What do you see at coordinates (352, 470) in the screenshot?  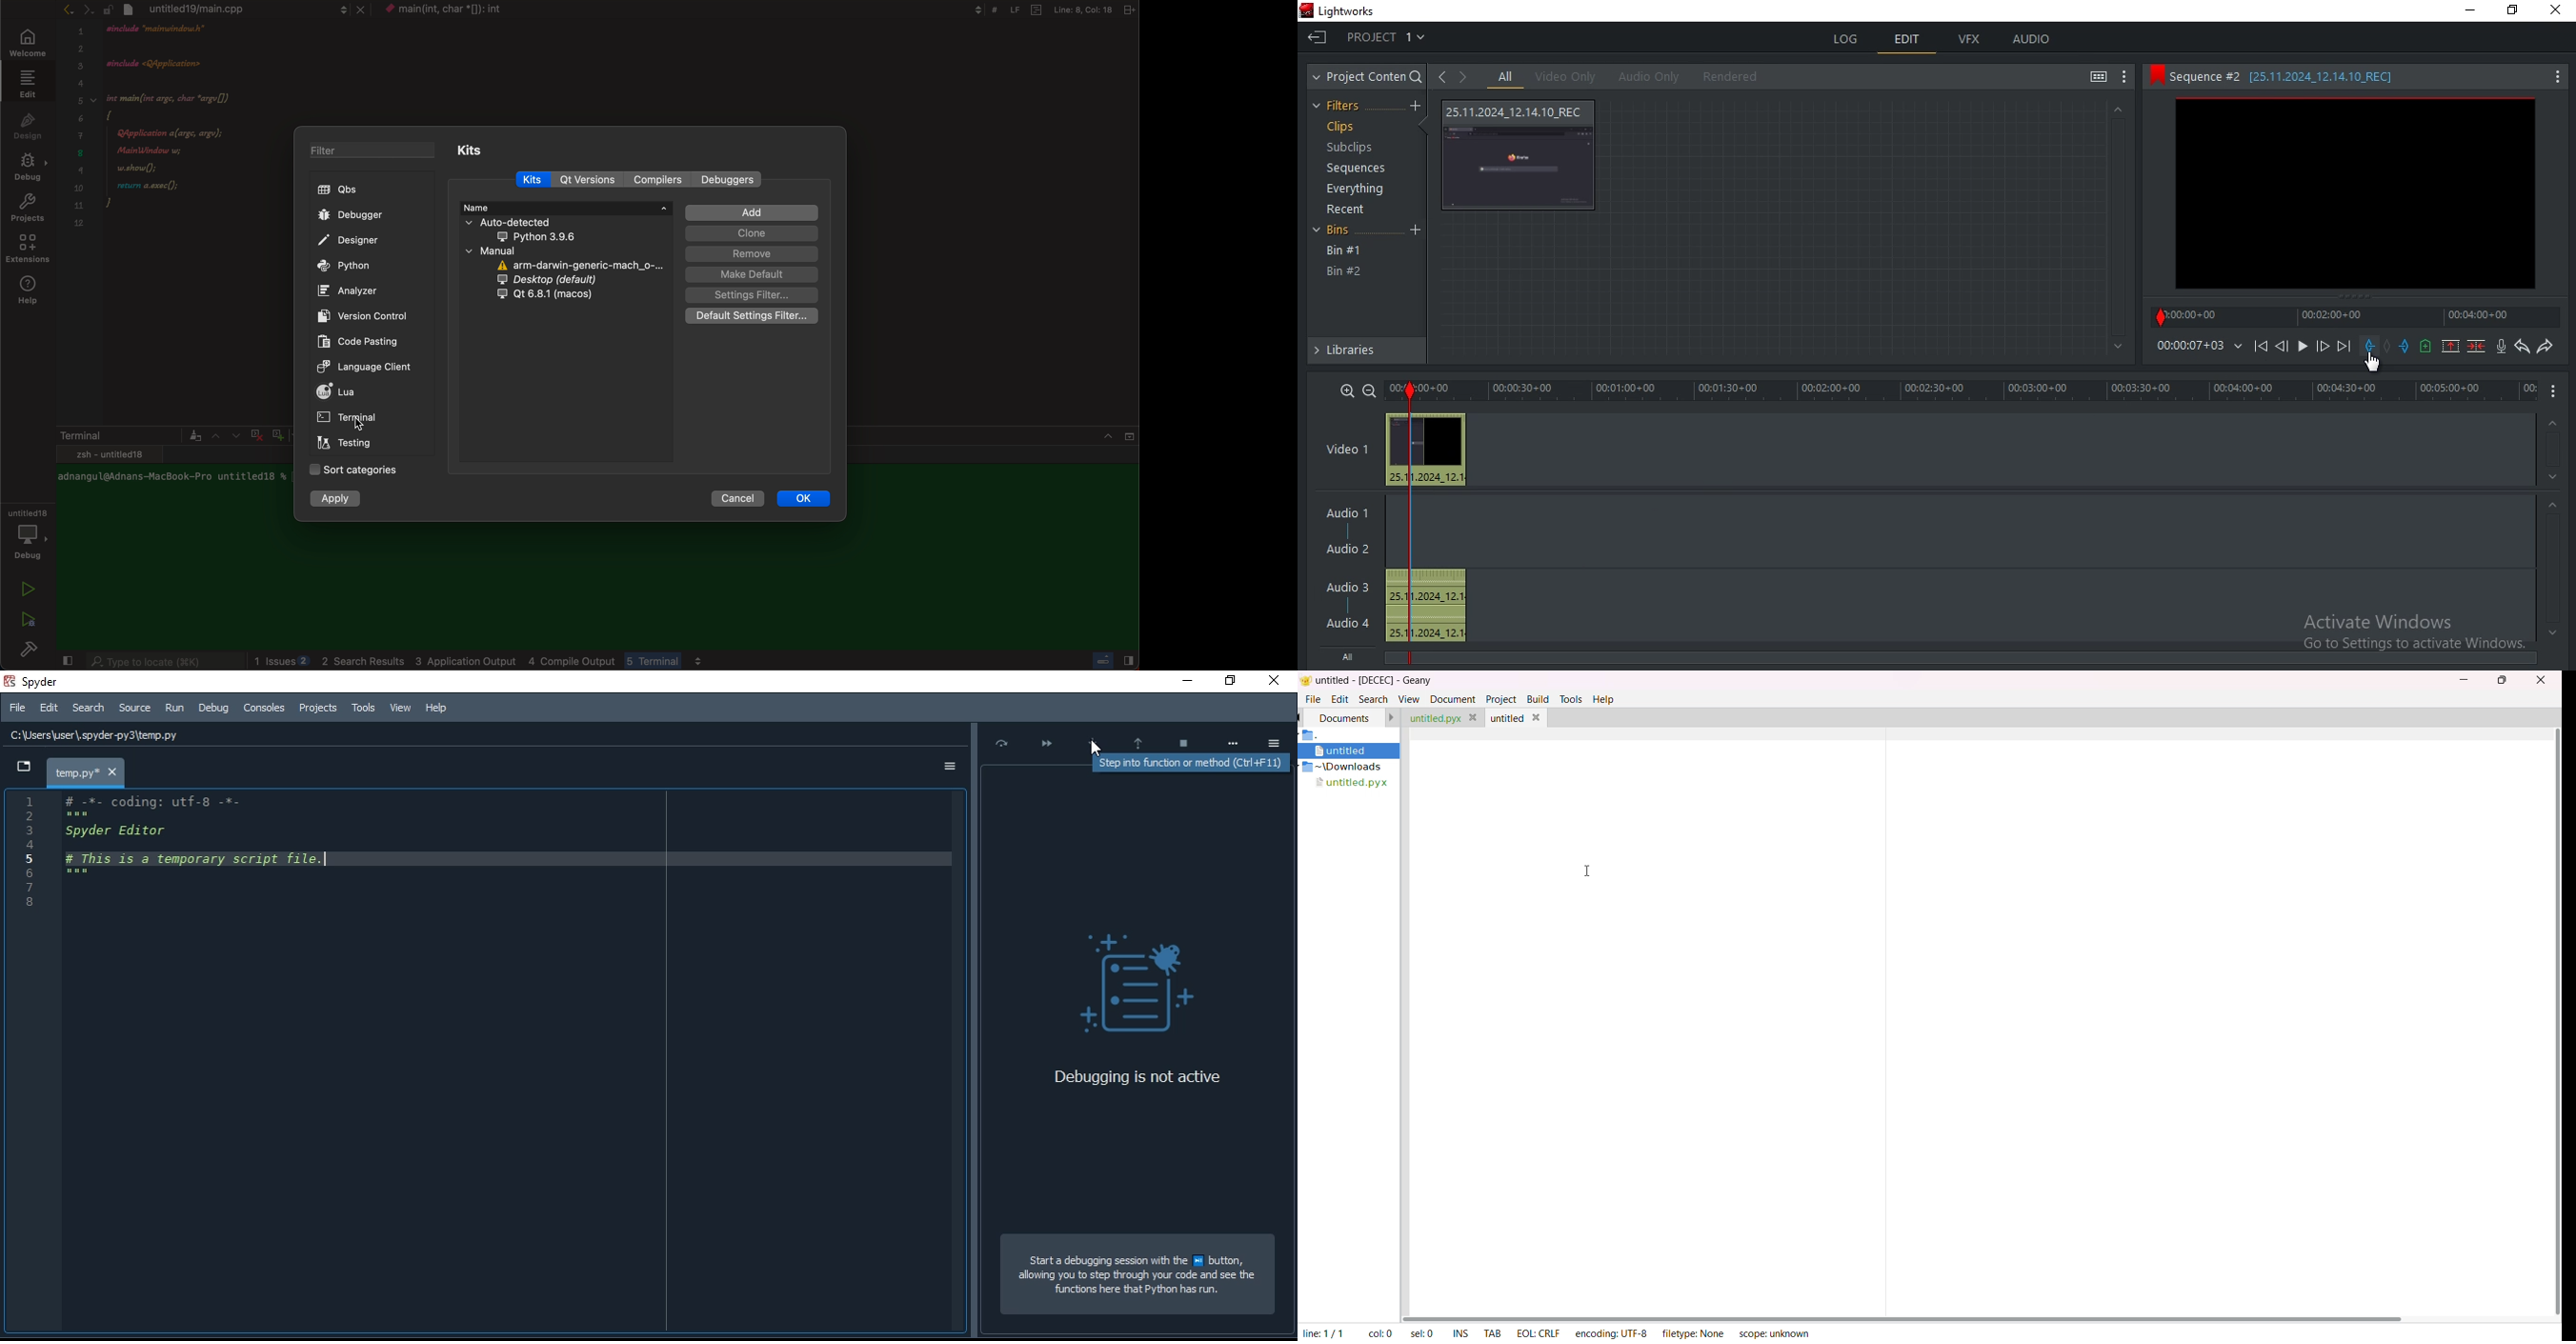 I see `categories` at bounding box center [352, 470].